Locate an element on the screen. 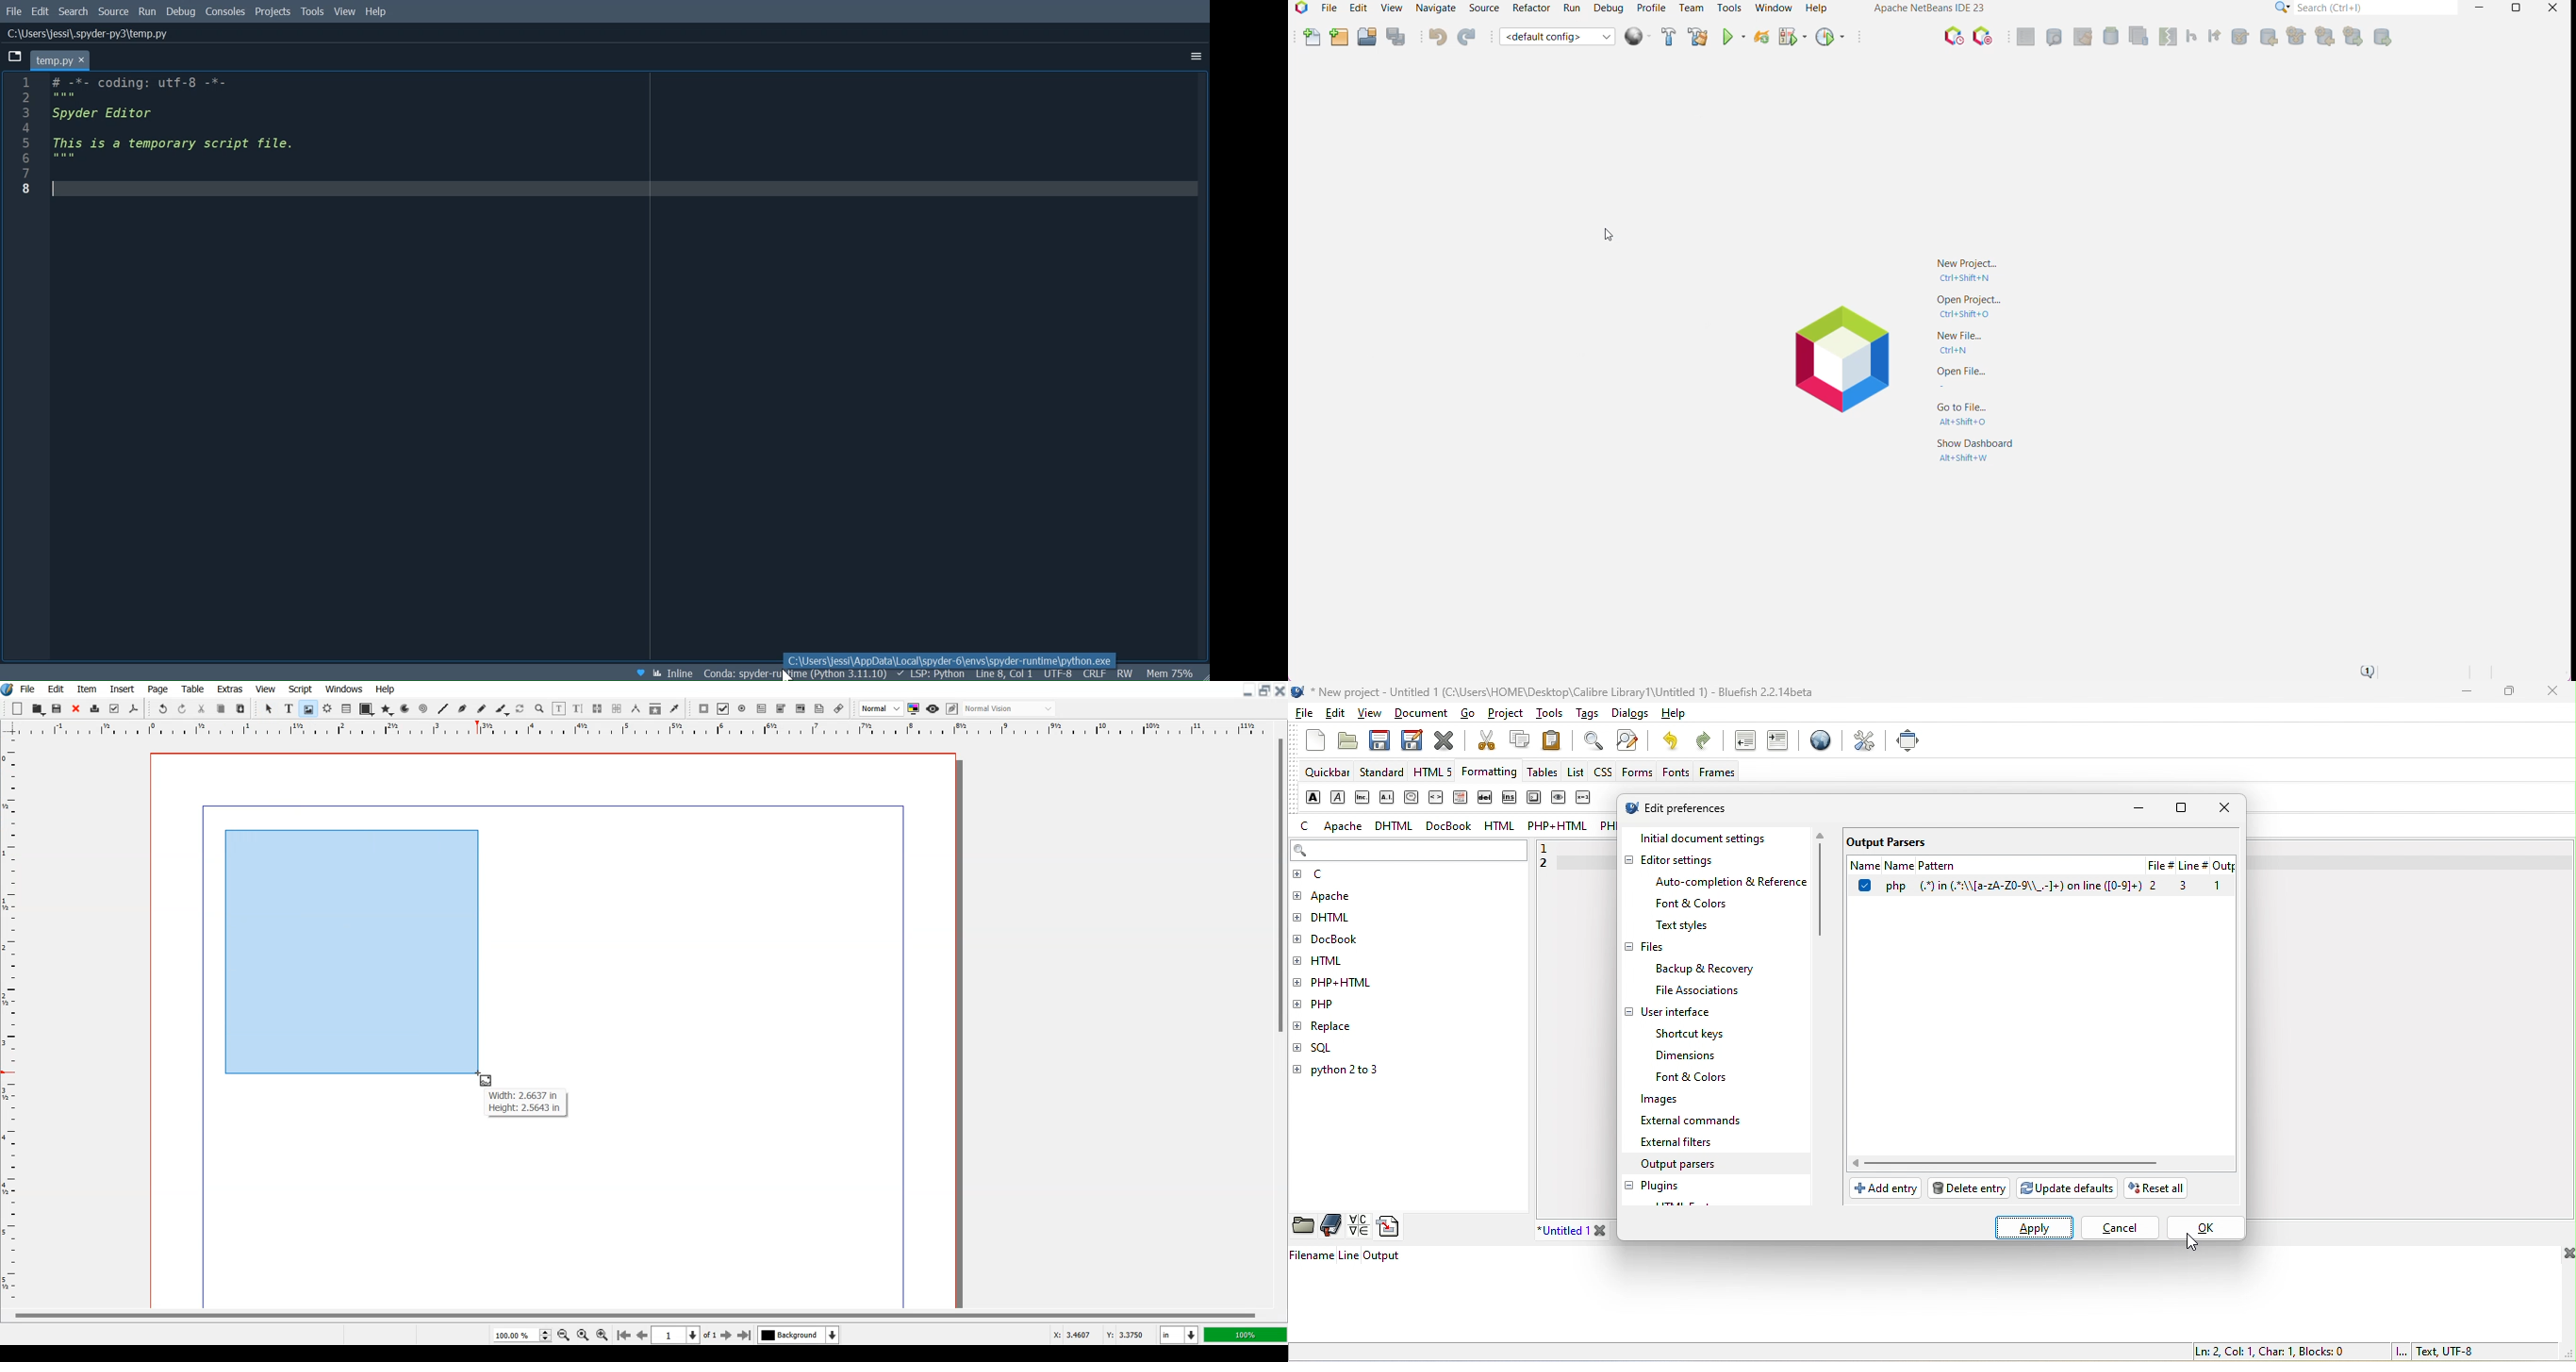 The width and height of the screenshot is (2576, 1372). output is located at coordinates (2225, 866).